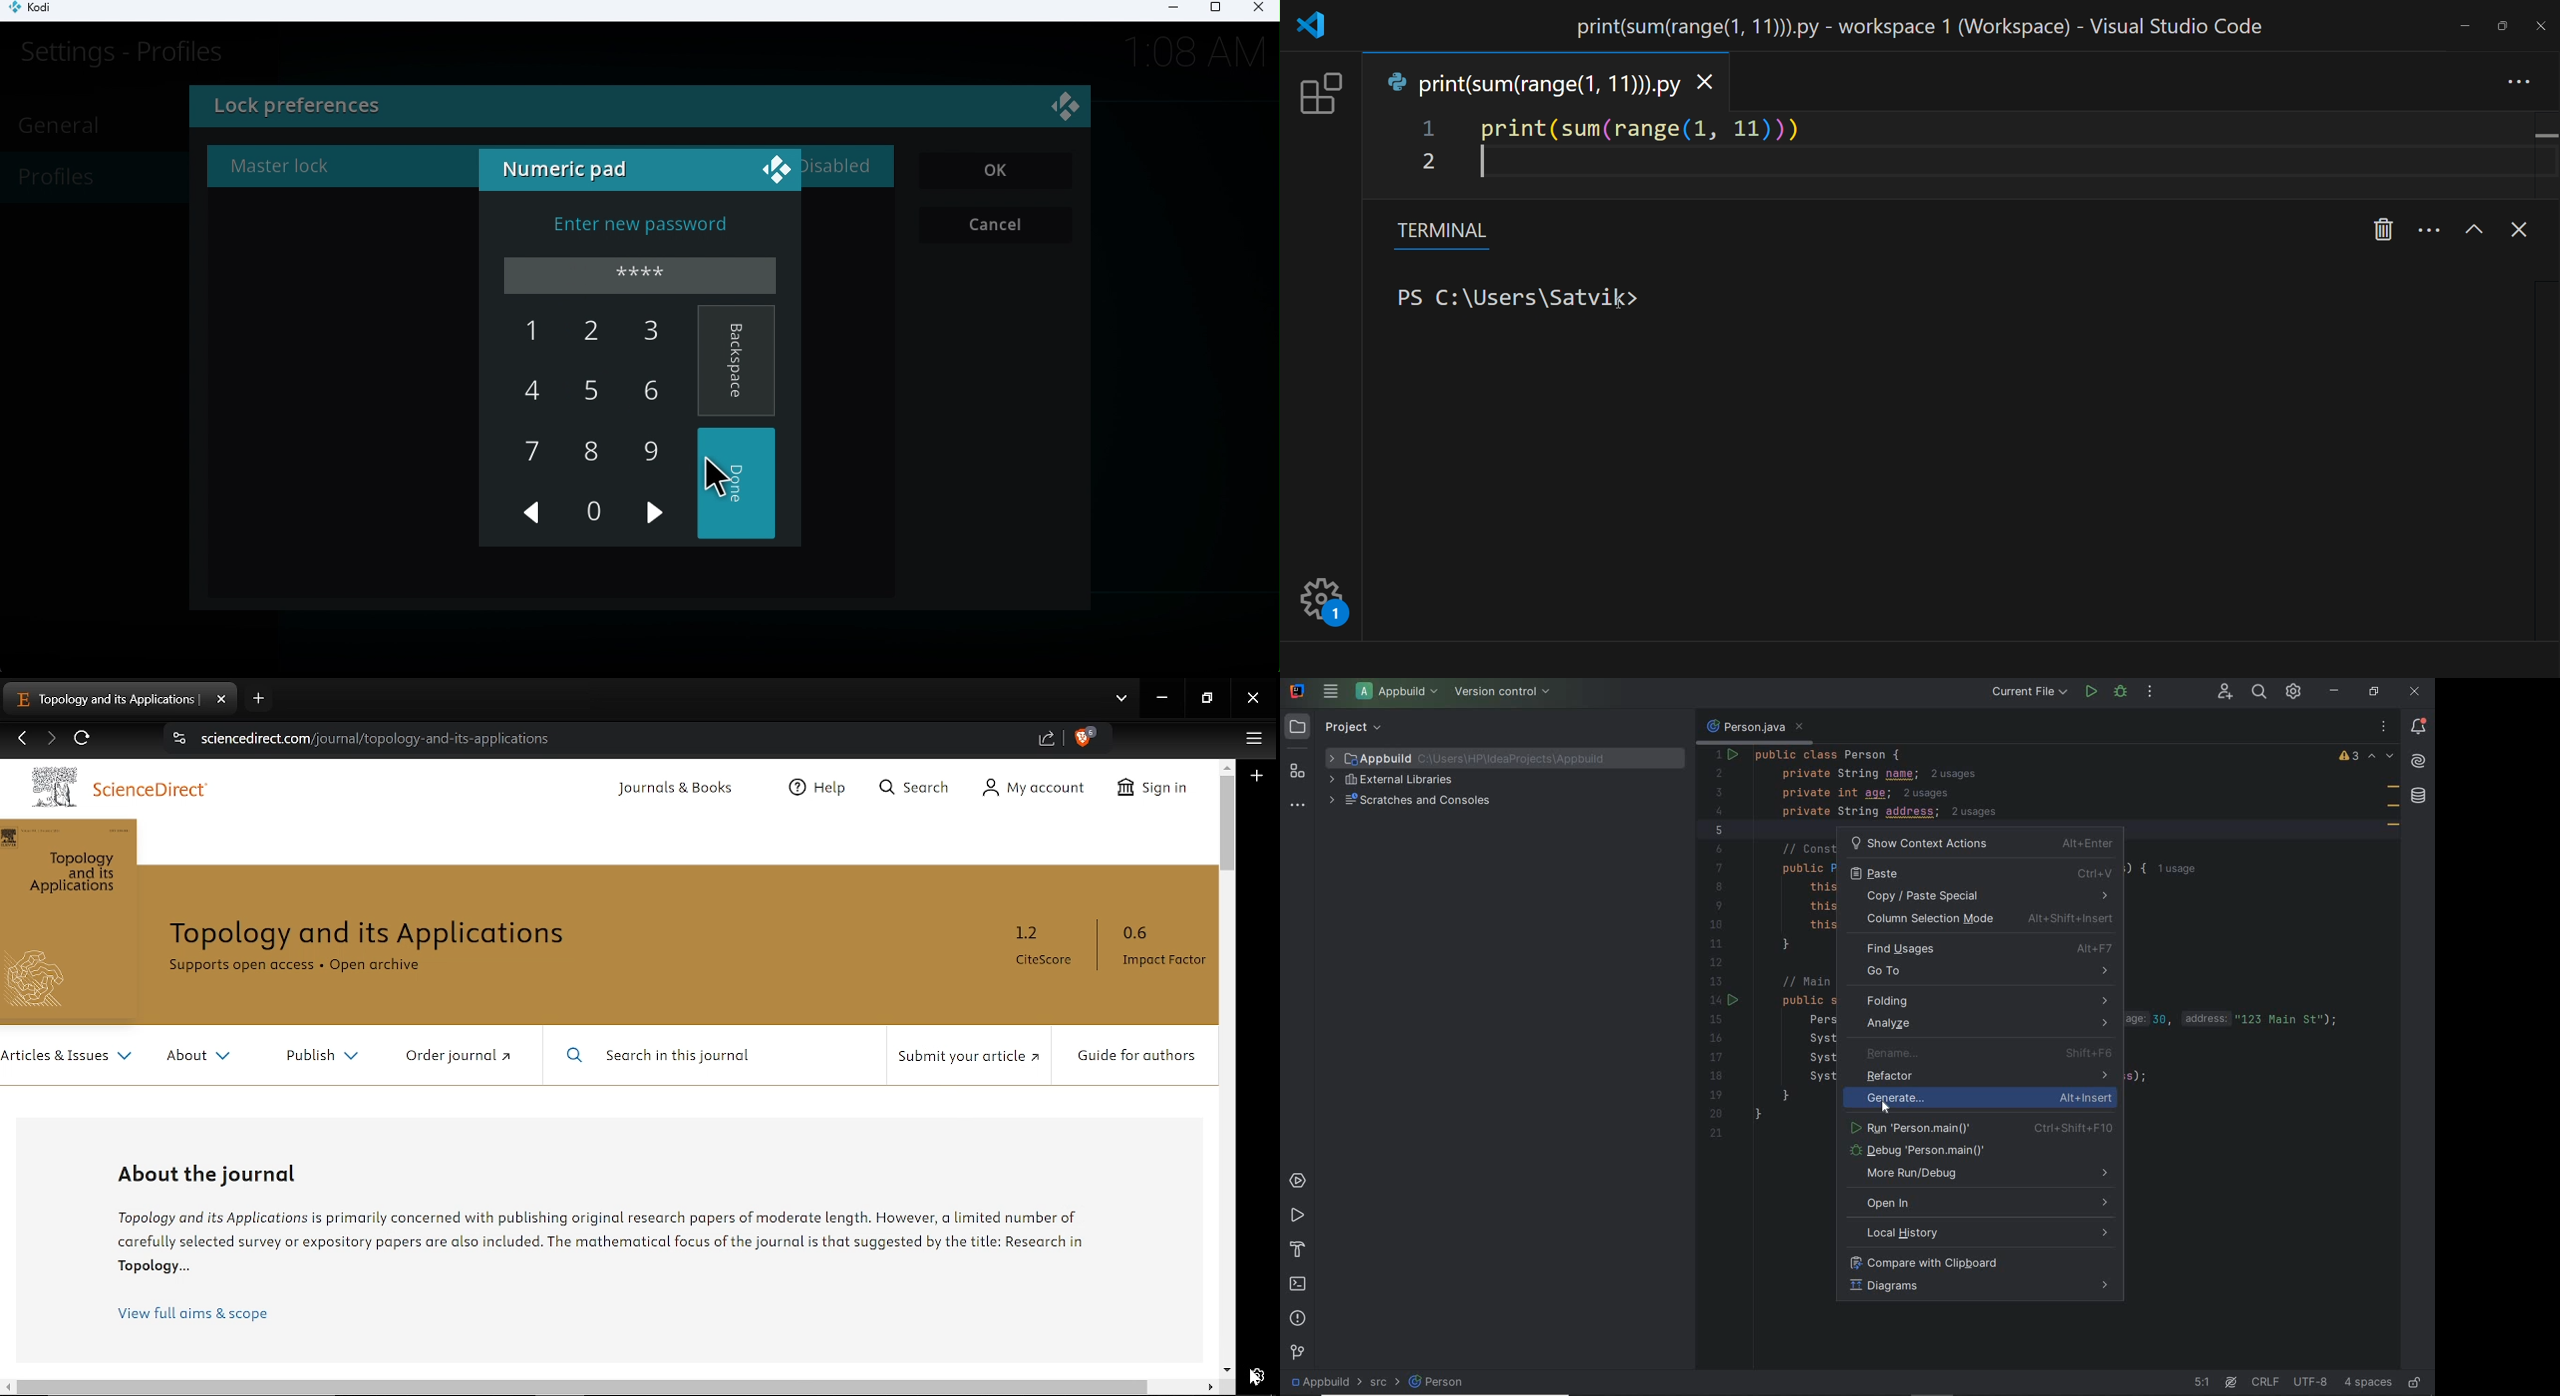 This screenshot has width=2576, height=1400. I want to click on Minimize, so click(1163, 700).